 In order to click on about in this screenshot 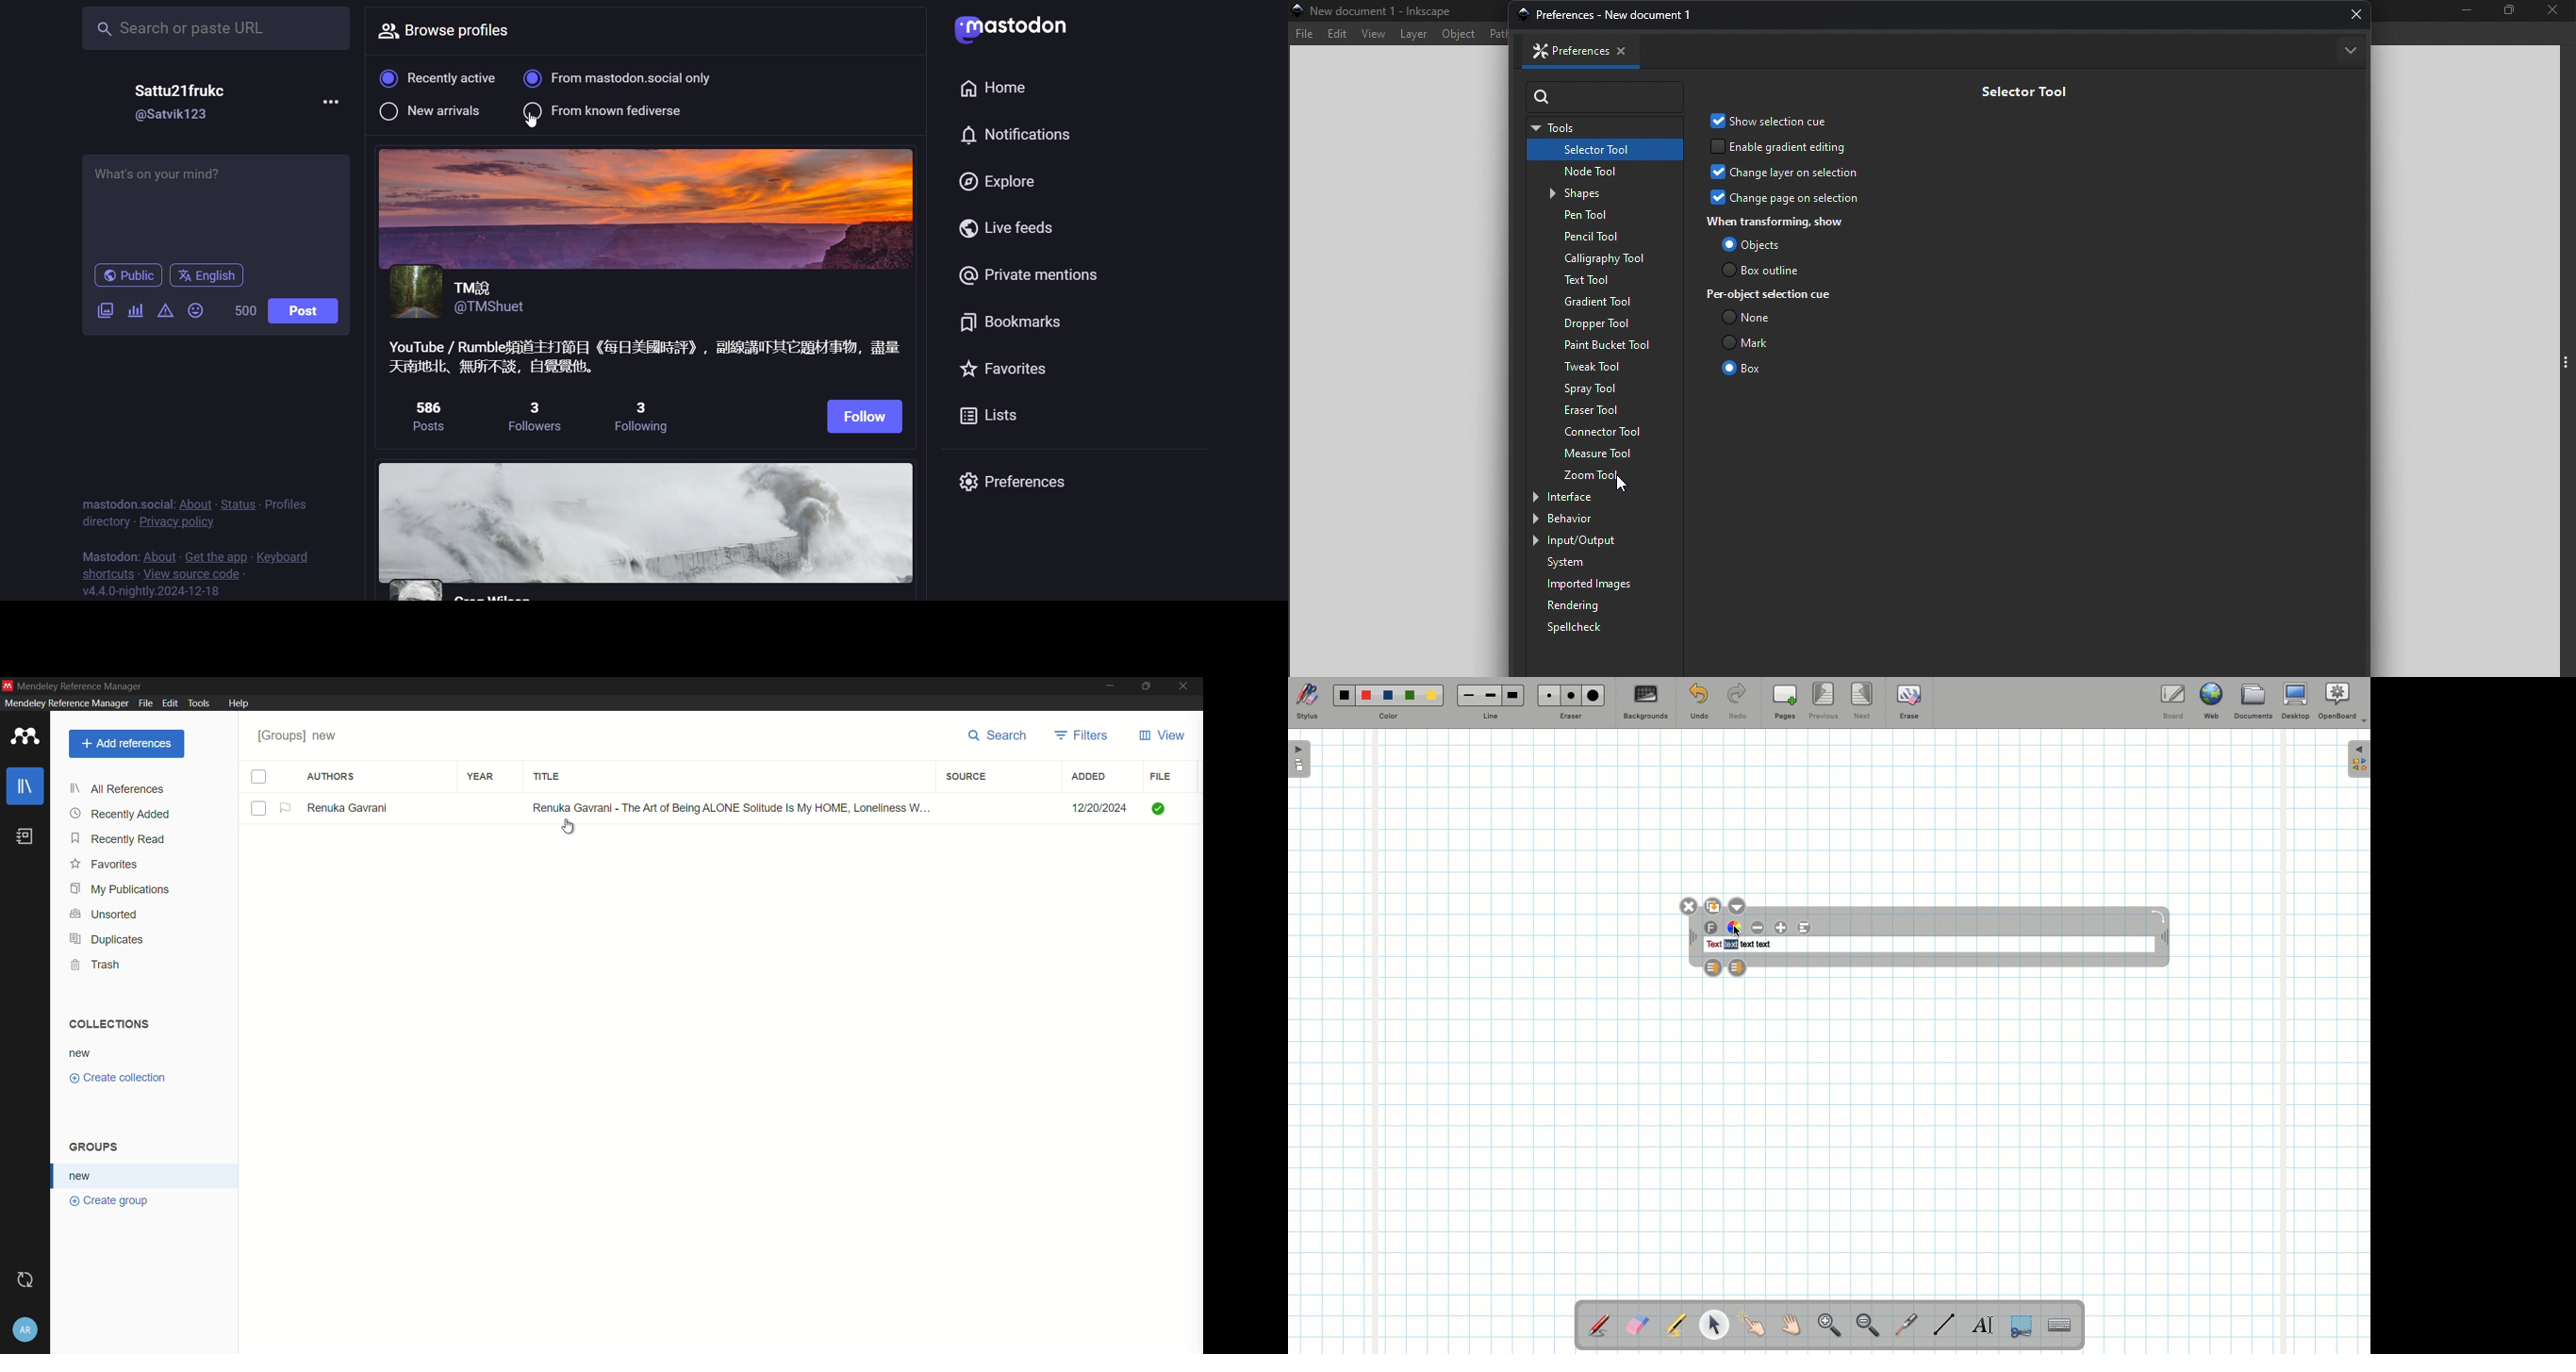, I will do `click(195, 501)`.